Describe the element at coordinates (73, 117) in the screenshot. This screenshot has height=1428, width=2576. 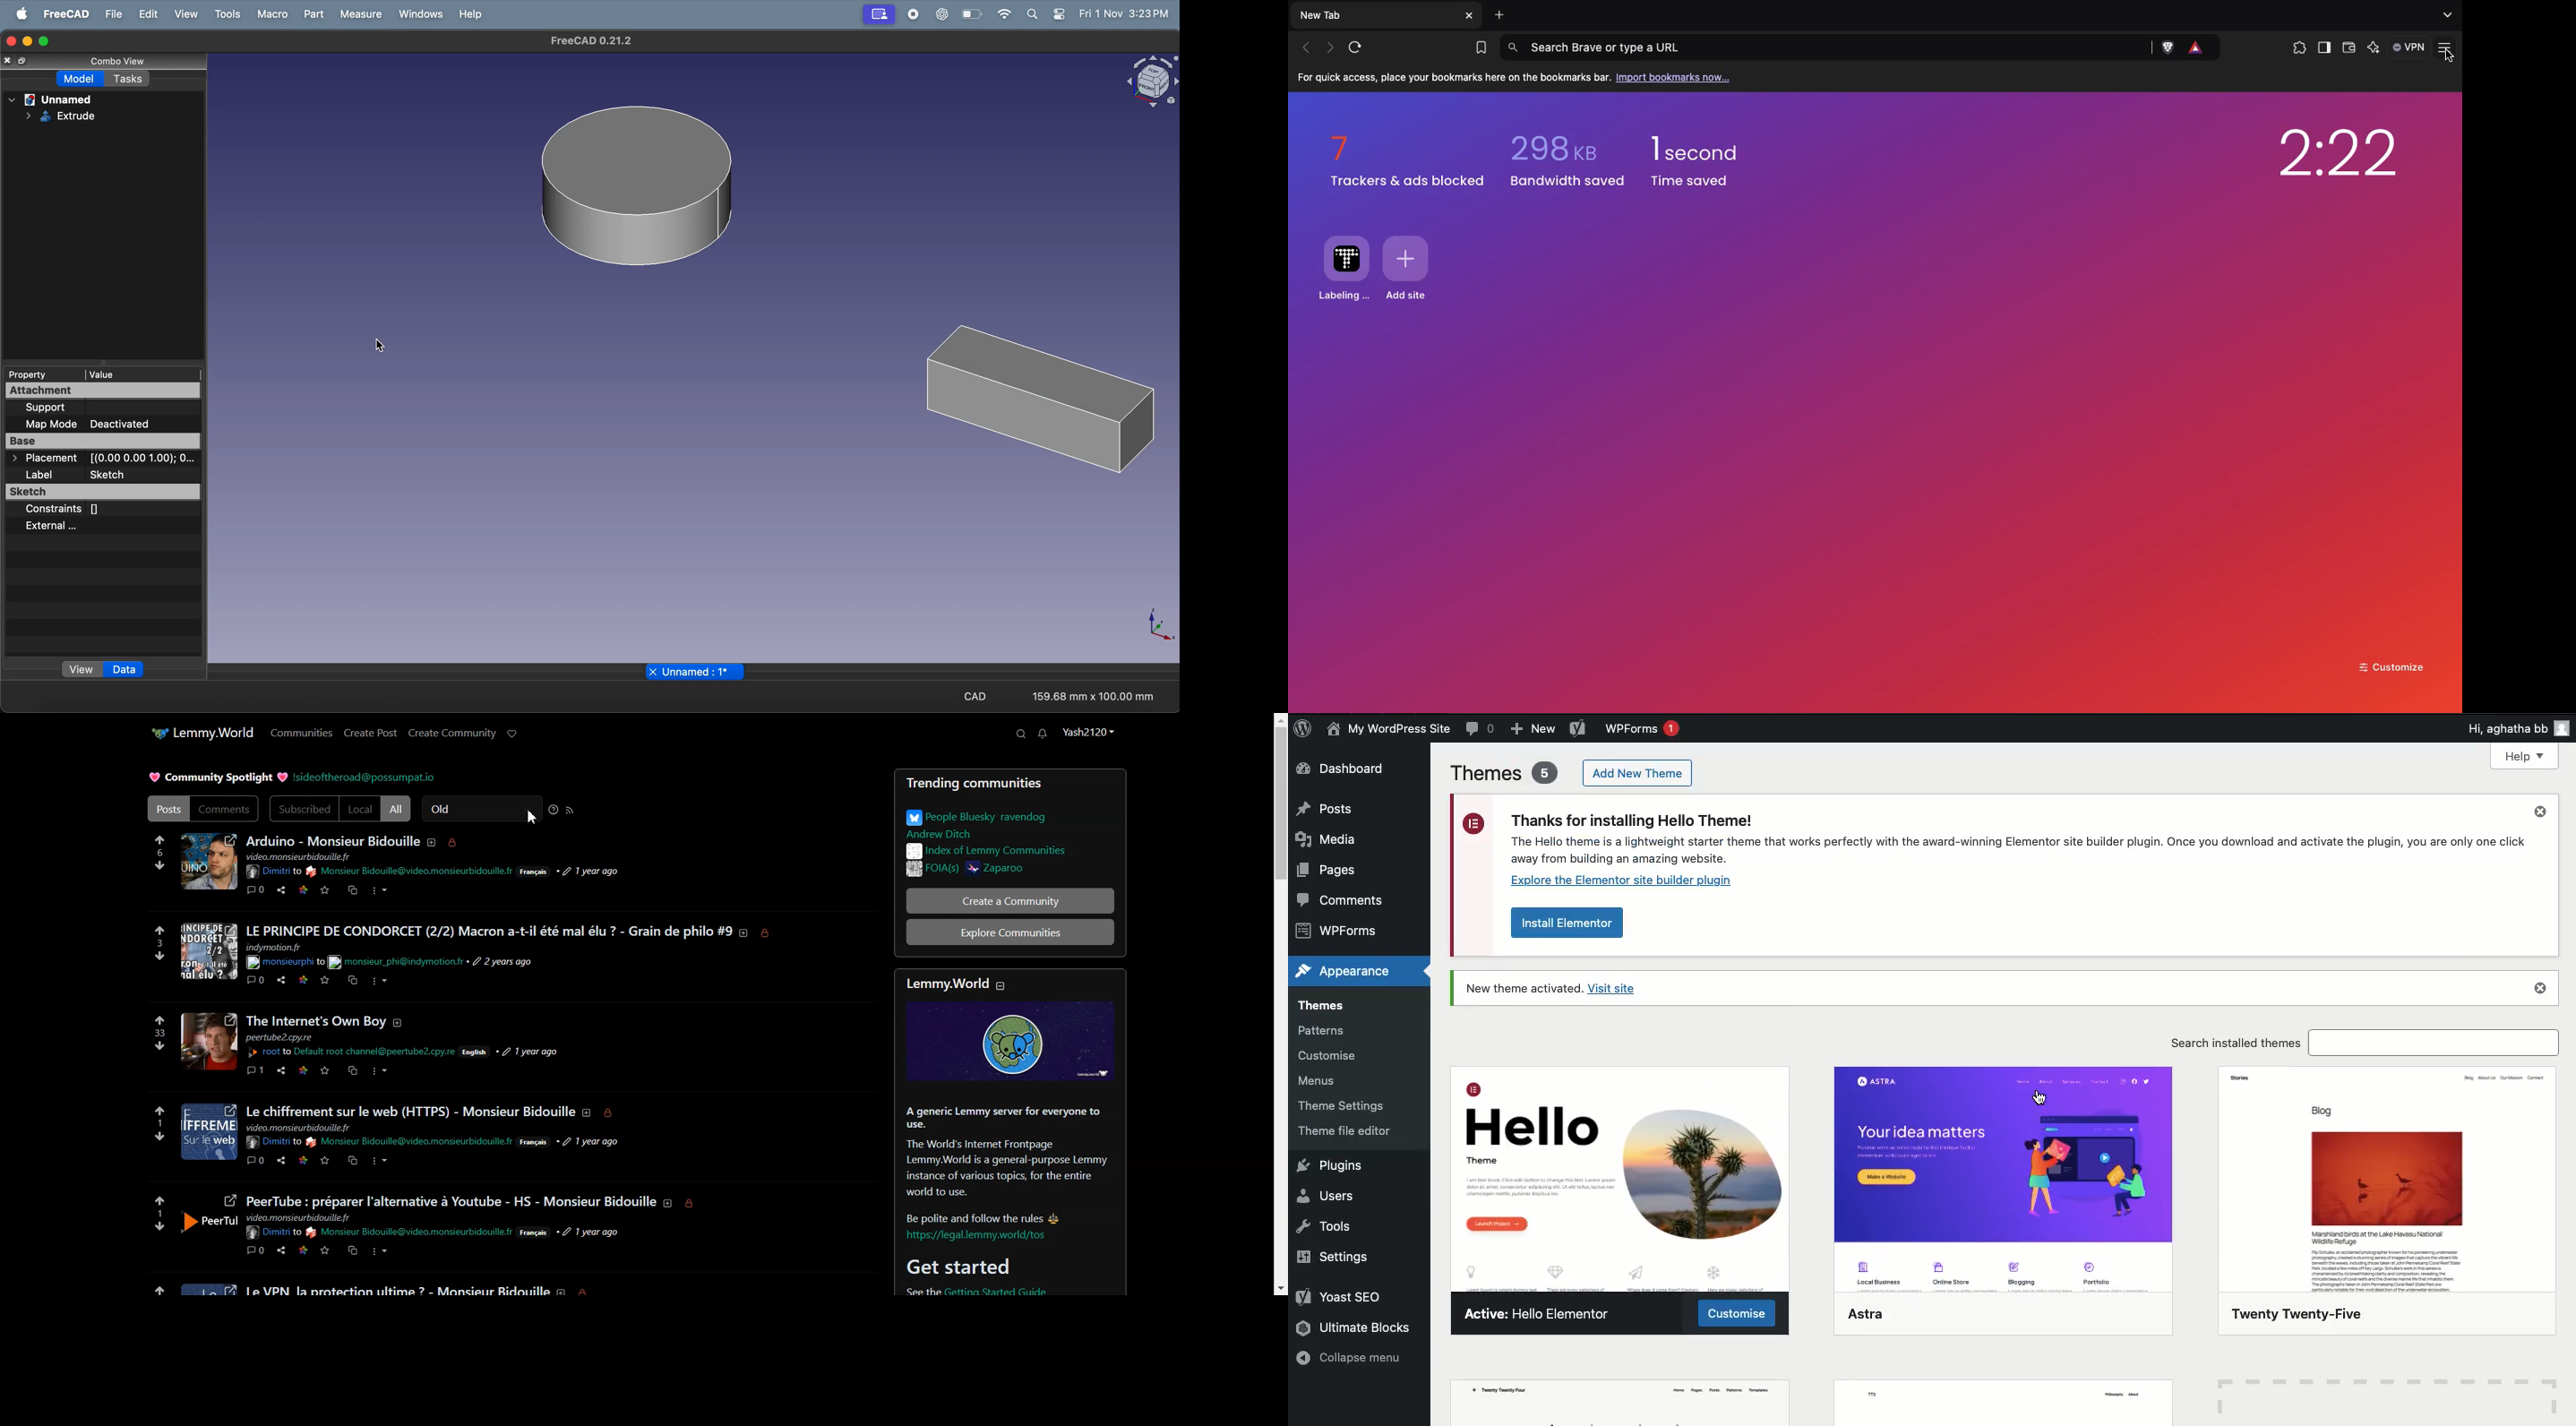
I see `extrude` at that location.